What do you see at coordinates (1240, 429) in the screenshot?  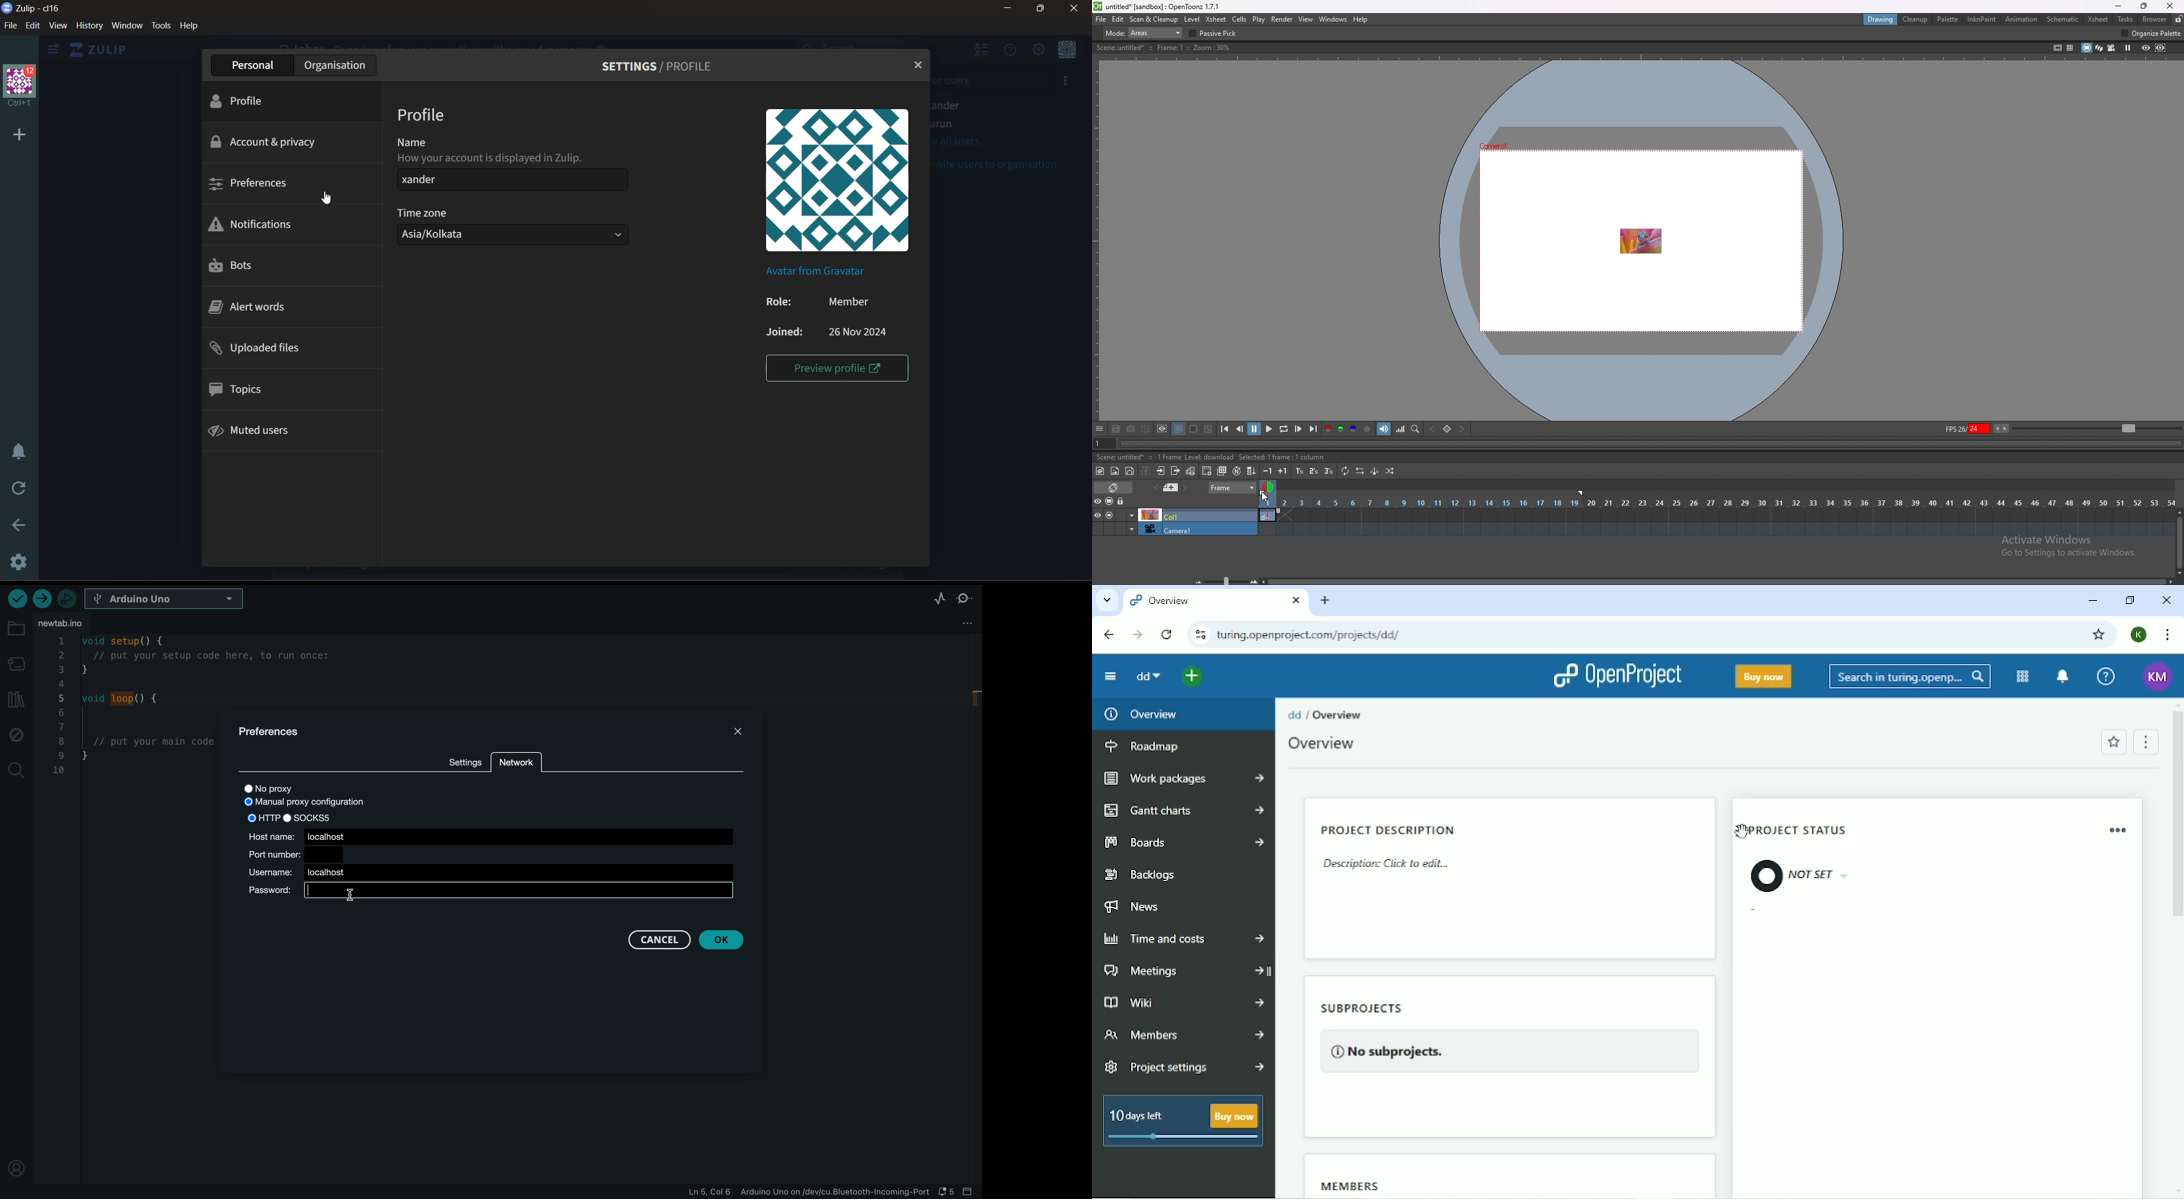 I see `previous` at bounding box center [1240, 429].